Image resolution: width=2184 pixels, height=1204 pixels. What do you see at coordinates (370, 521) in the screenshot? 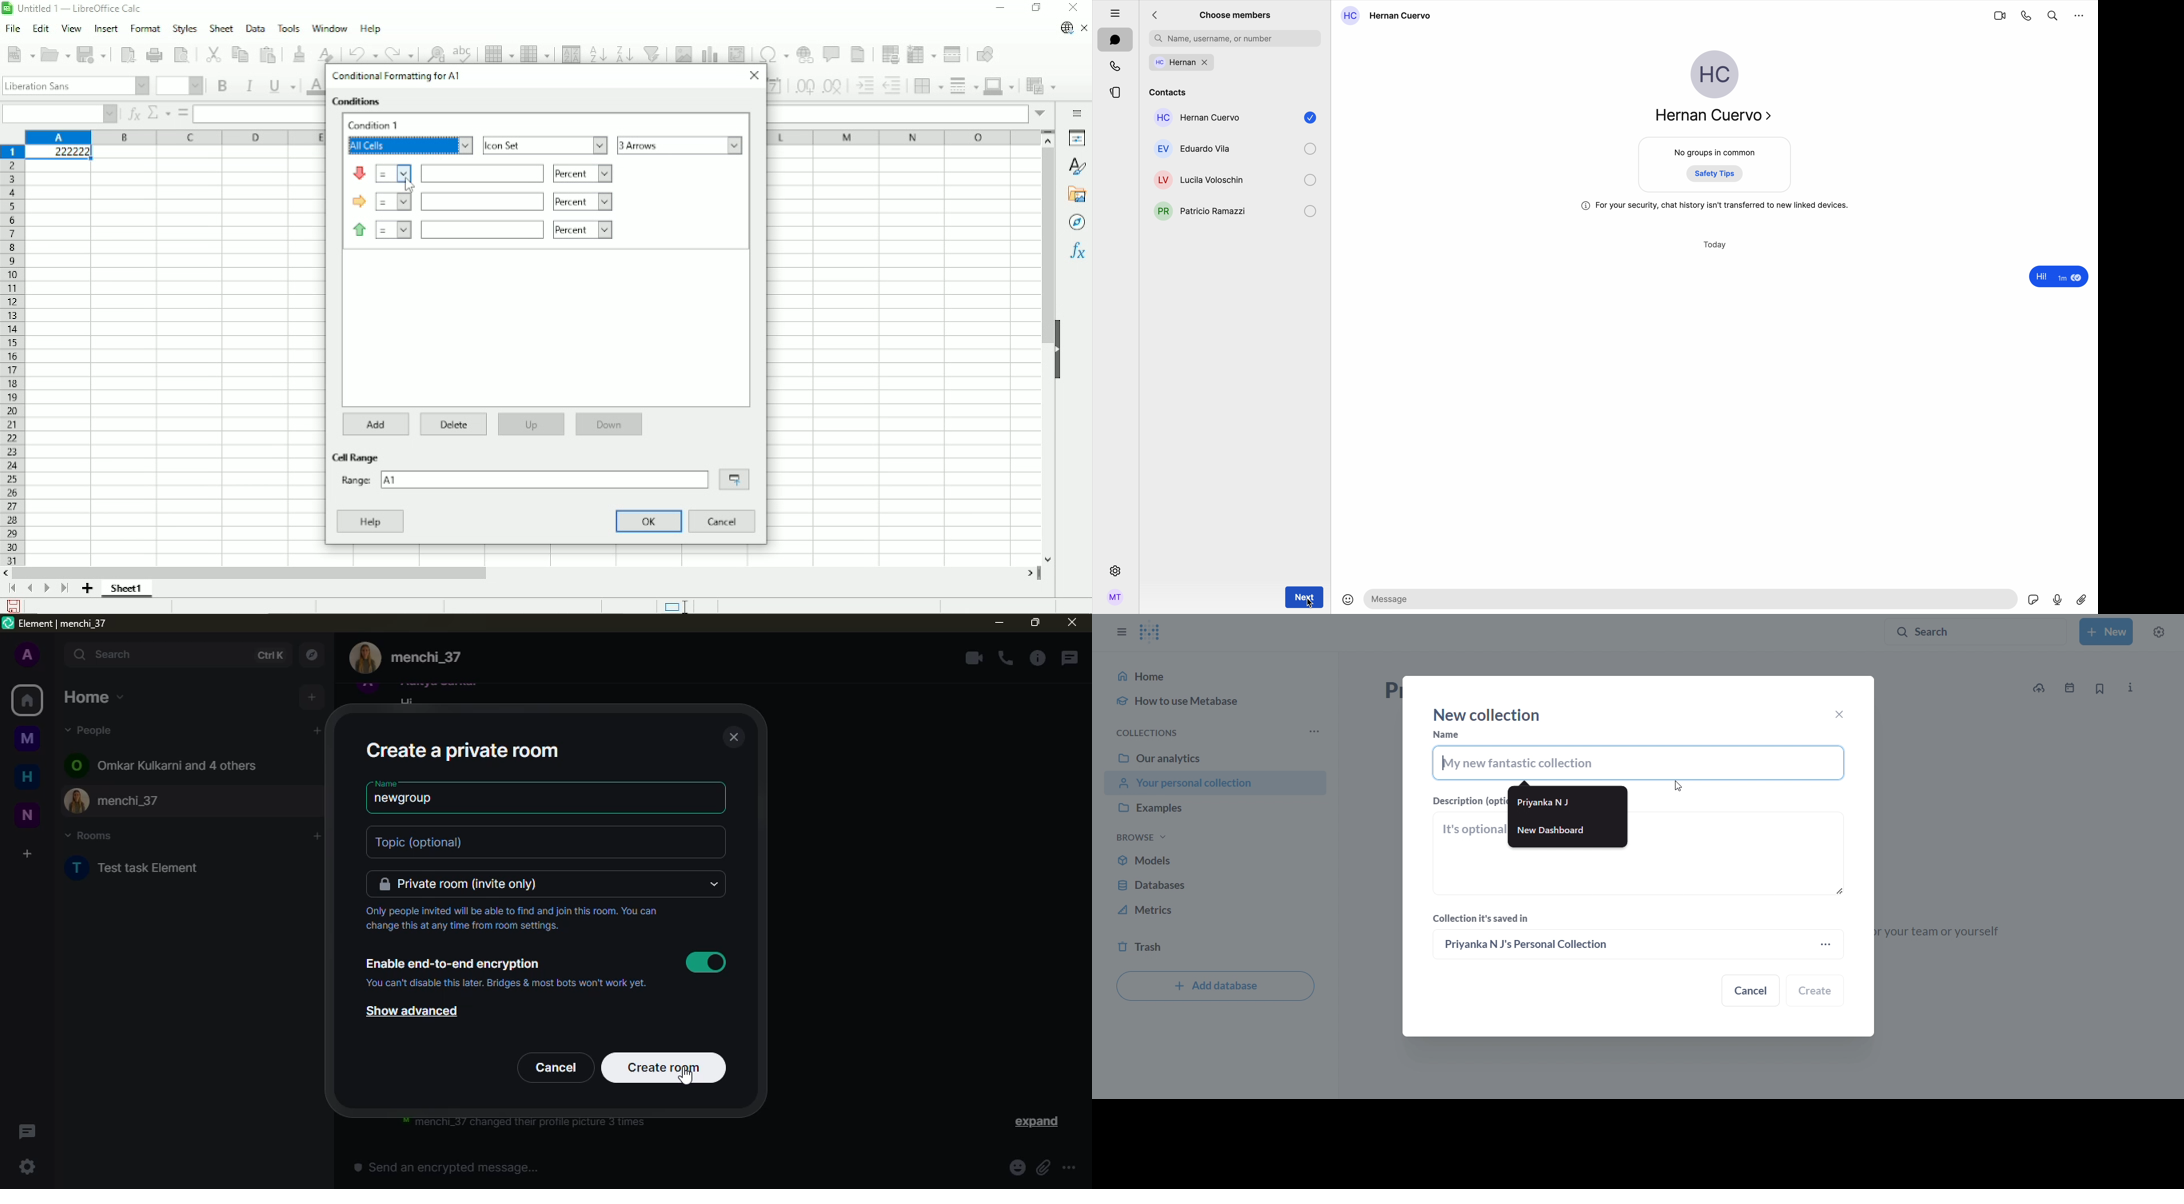
I see `Help` at bounding box center [370, 521].